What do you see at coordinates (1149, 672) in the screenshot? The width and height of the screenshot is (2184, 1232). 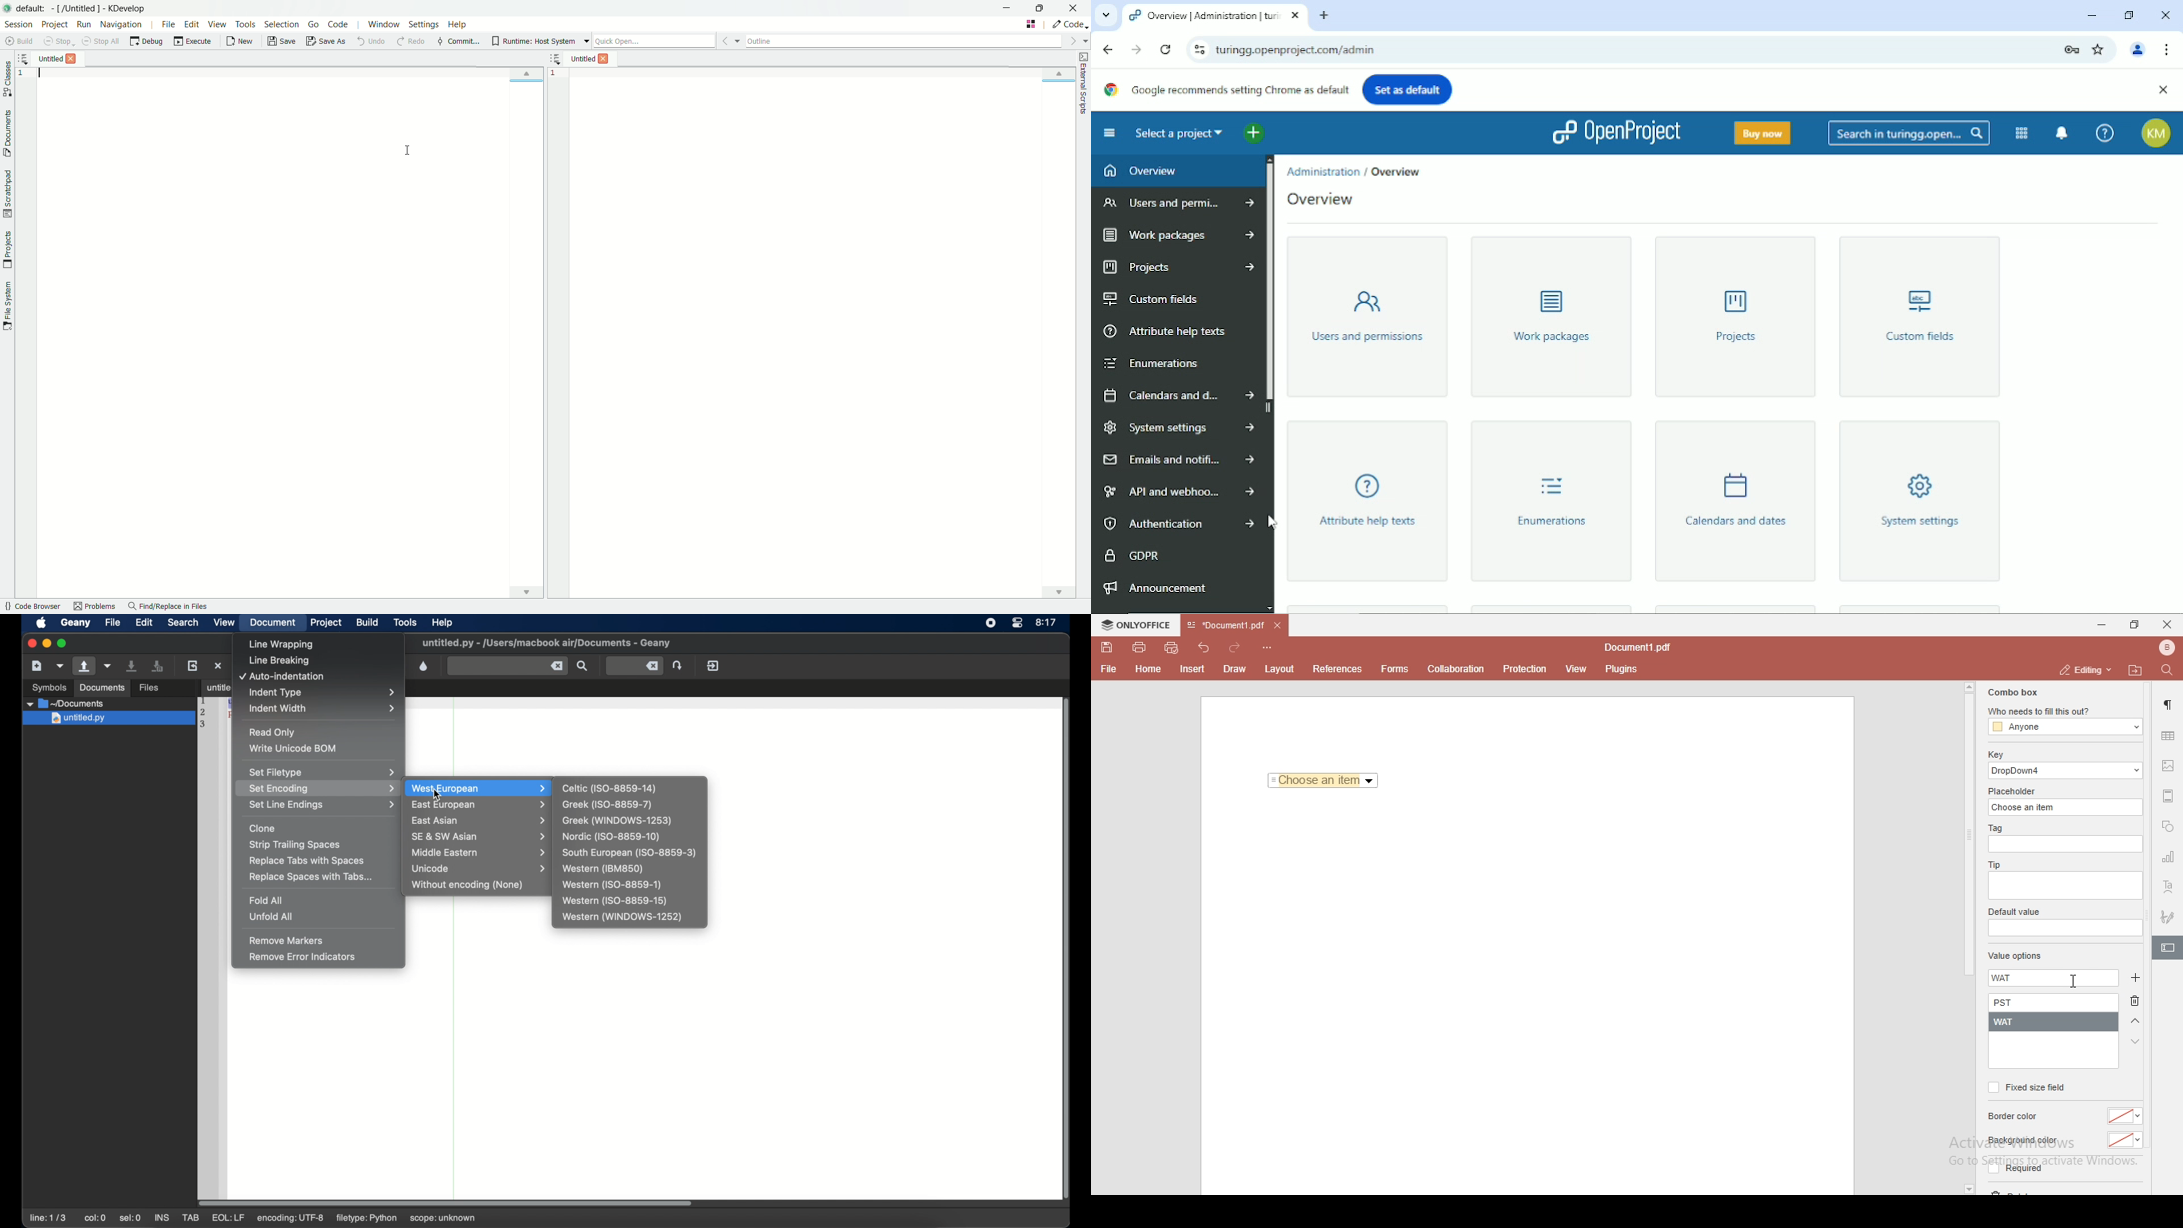 I see `Home` at bounding box center [1149, 672].